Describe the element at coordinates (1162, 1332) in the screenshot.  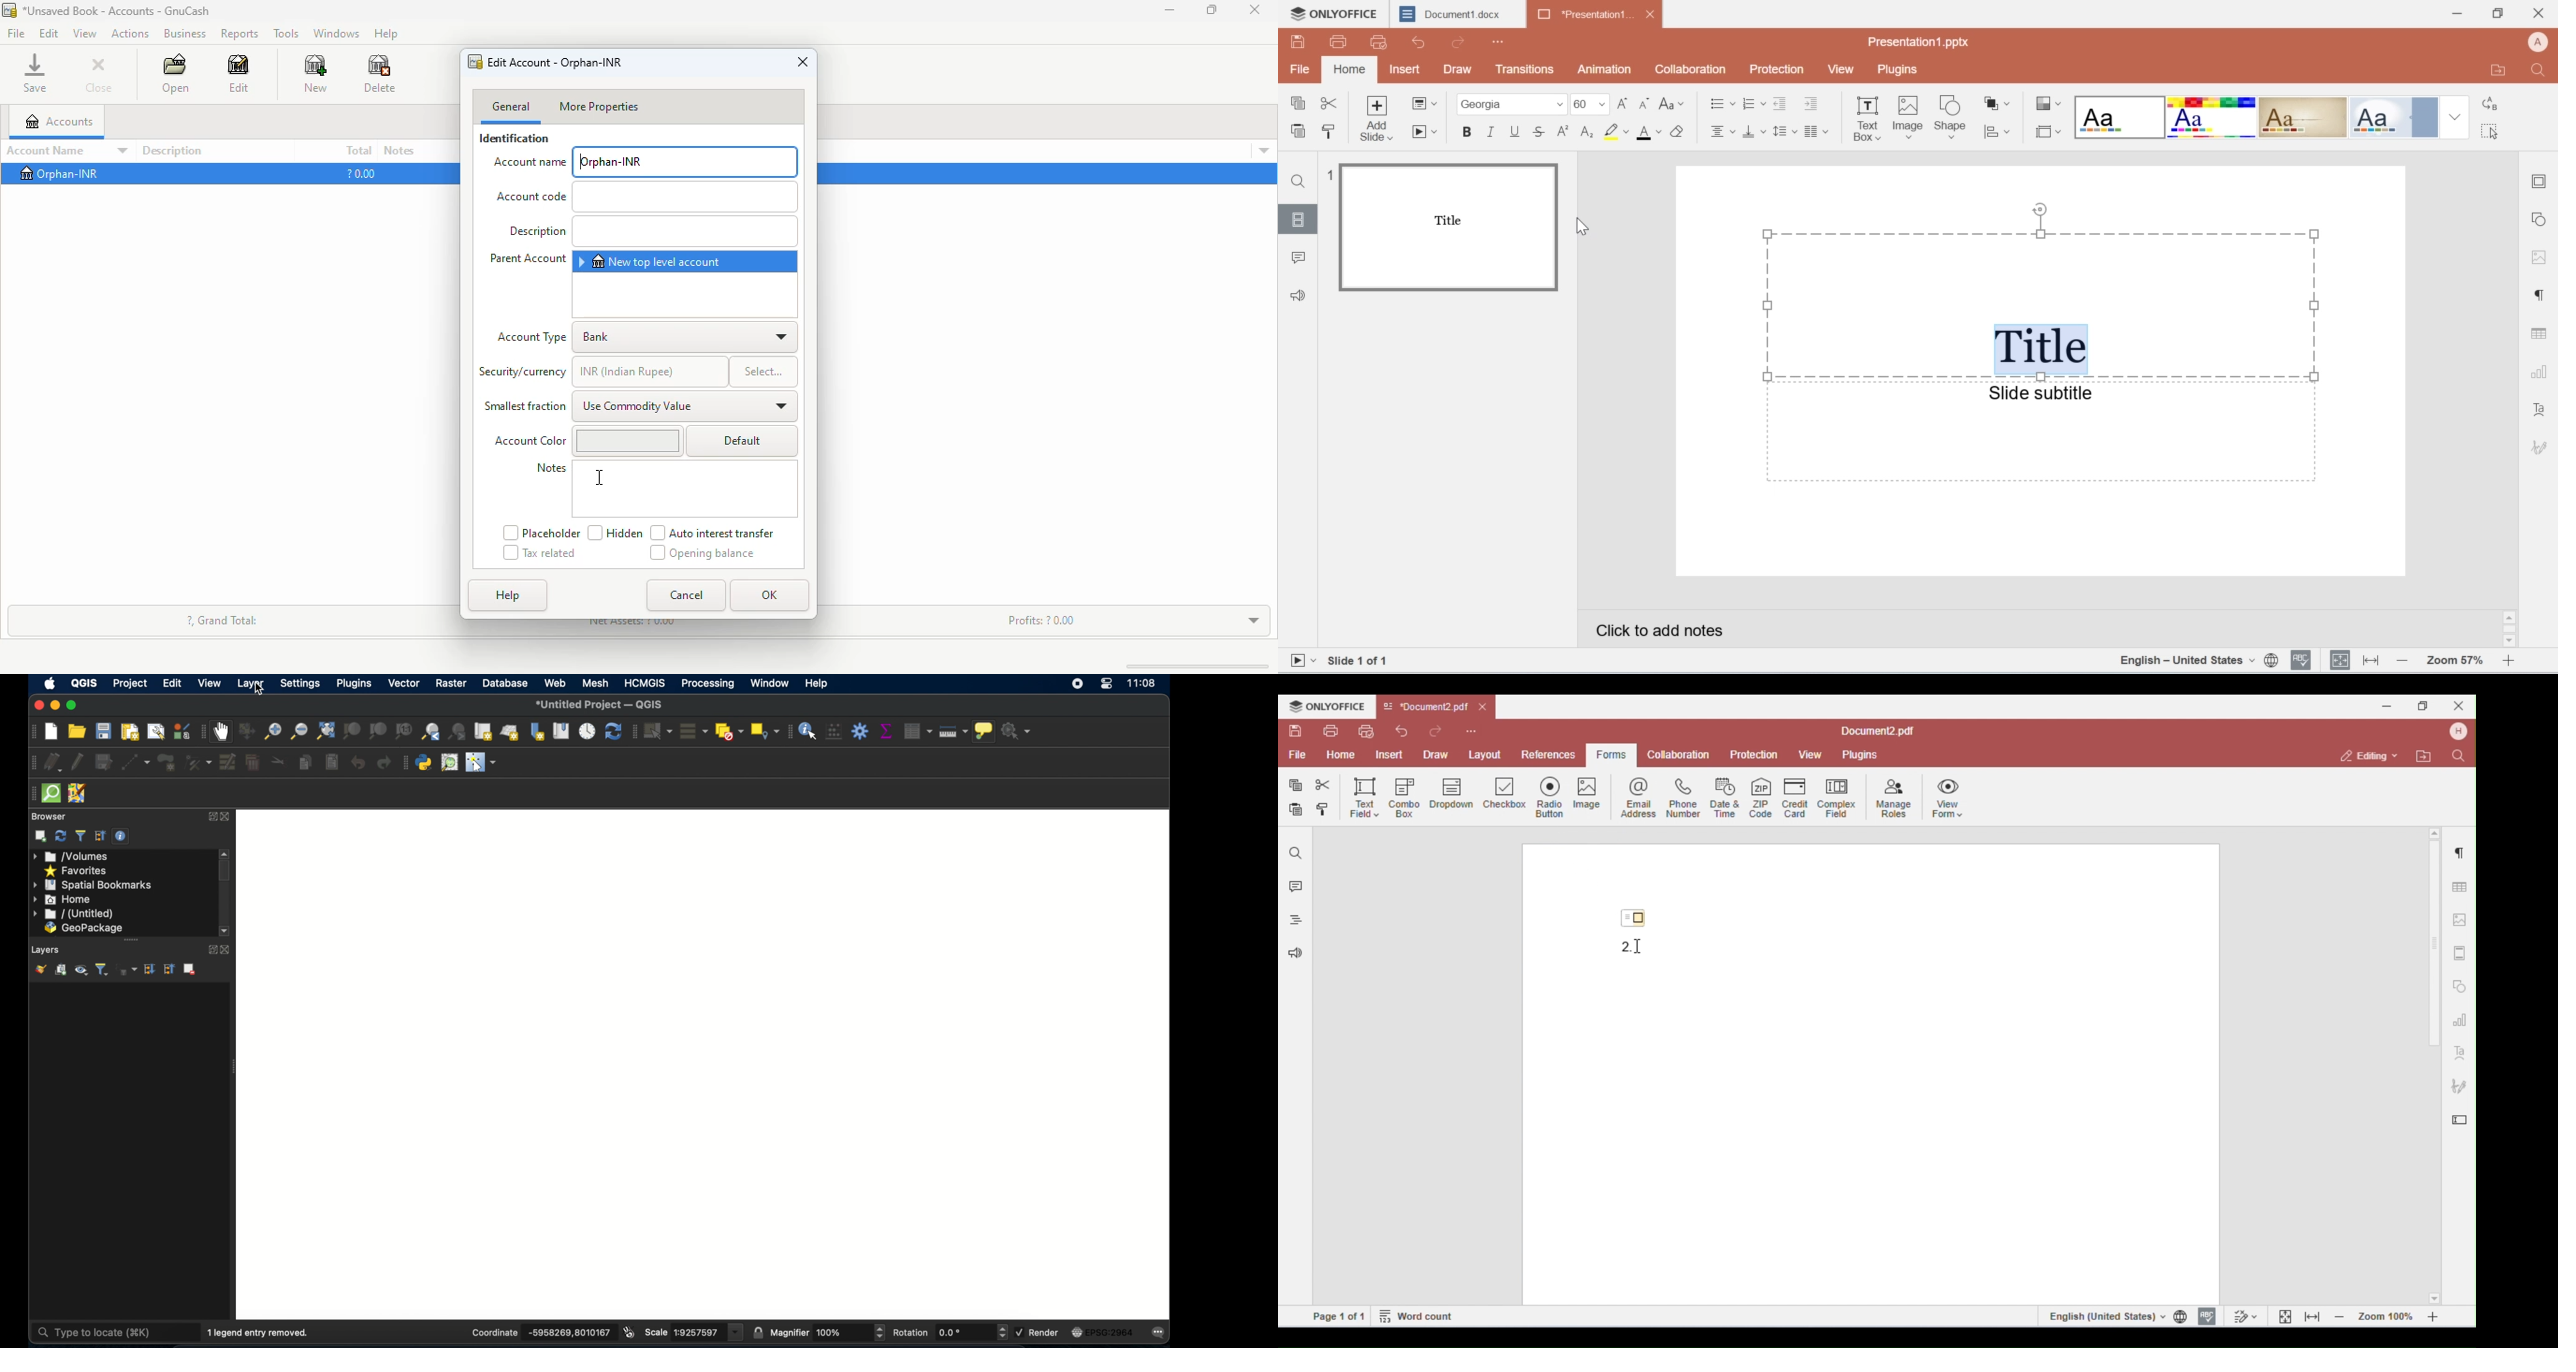
I see `messages` at that location.